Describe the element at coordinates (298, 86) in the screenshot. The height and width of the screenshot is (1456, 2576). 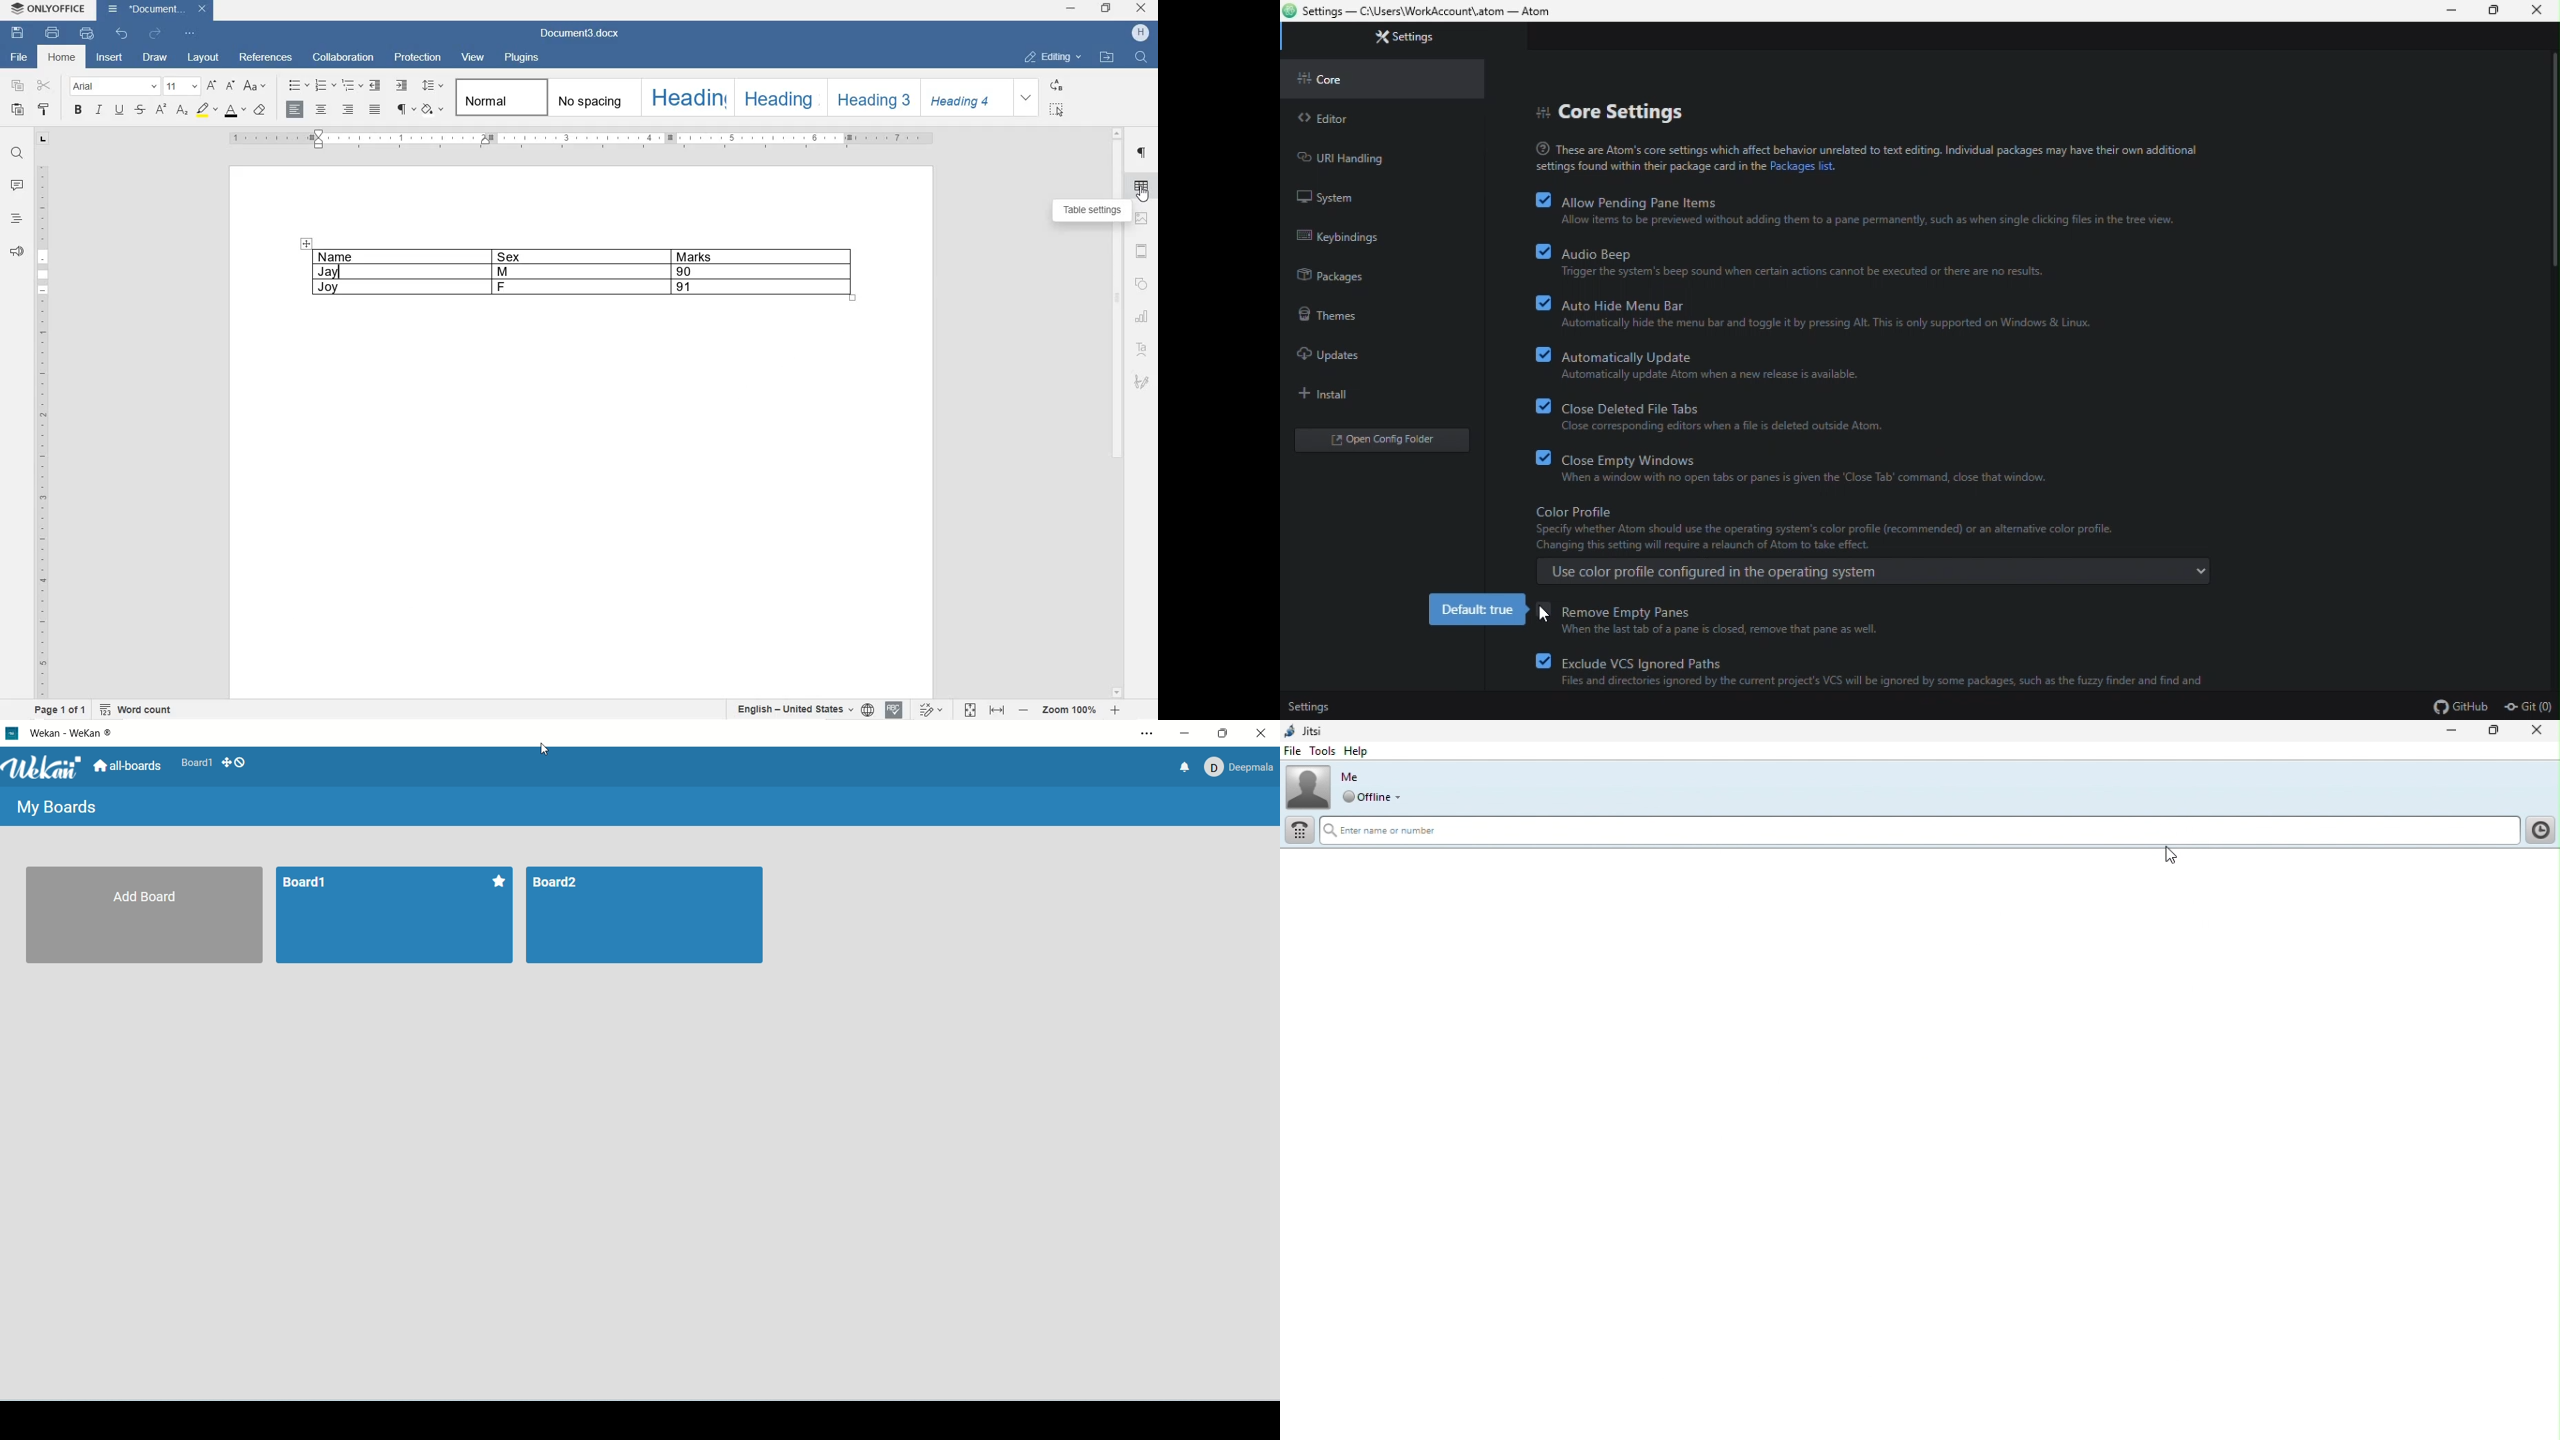
I see `BULLET` at that location.